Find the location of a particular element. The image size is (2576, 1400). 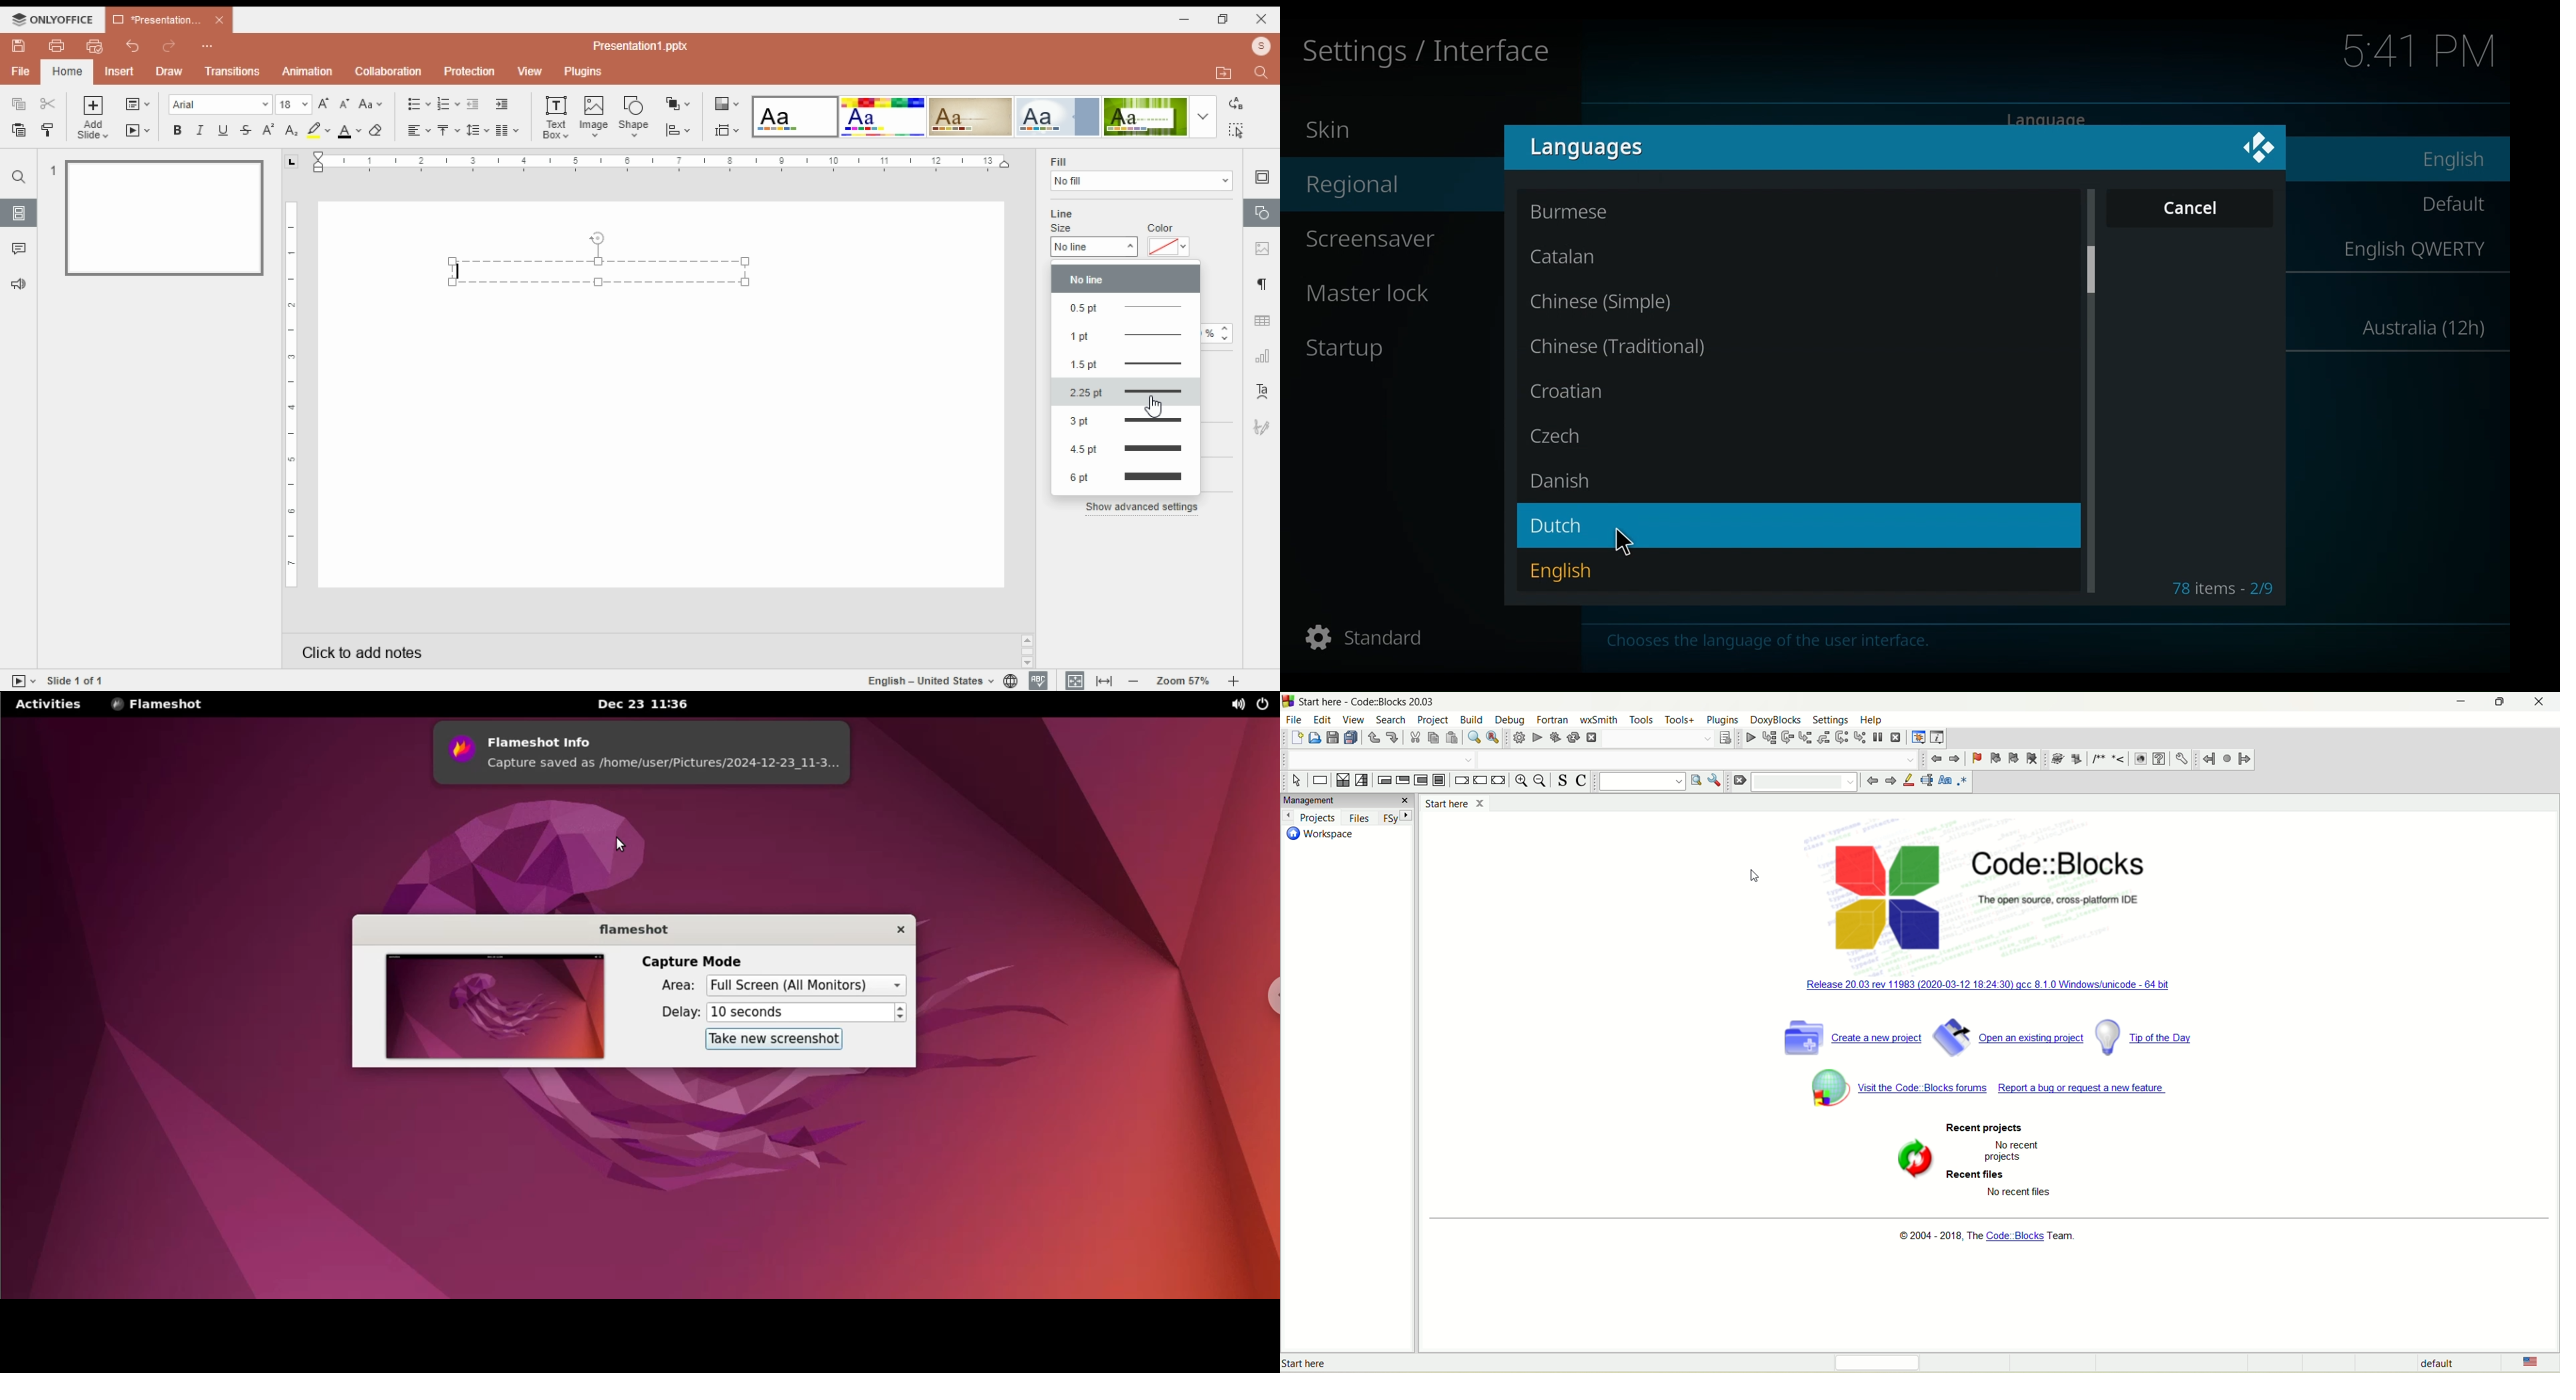

fit slide is located at coordinates (1072, 680).